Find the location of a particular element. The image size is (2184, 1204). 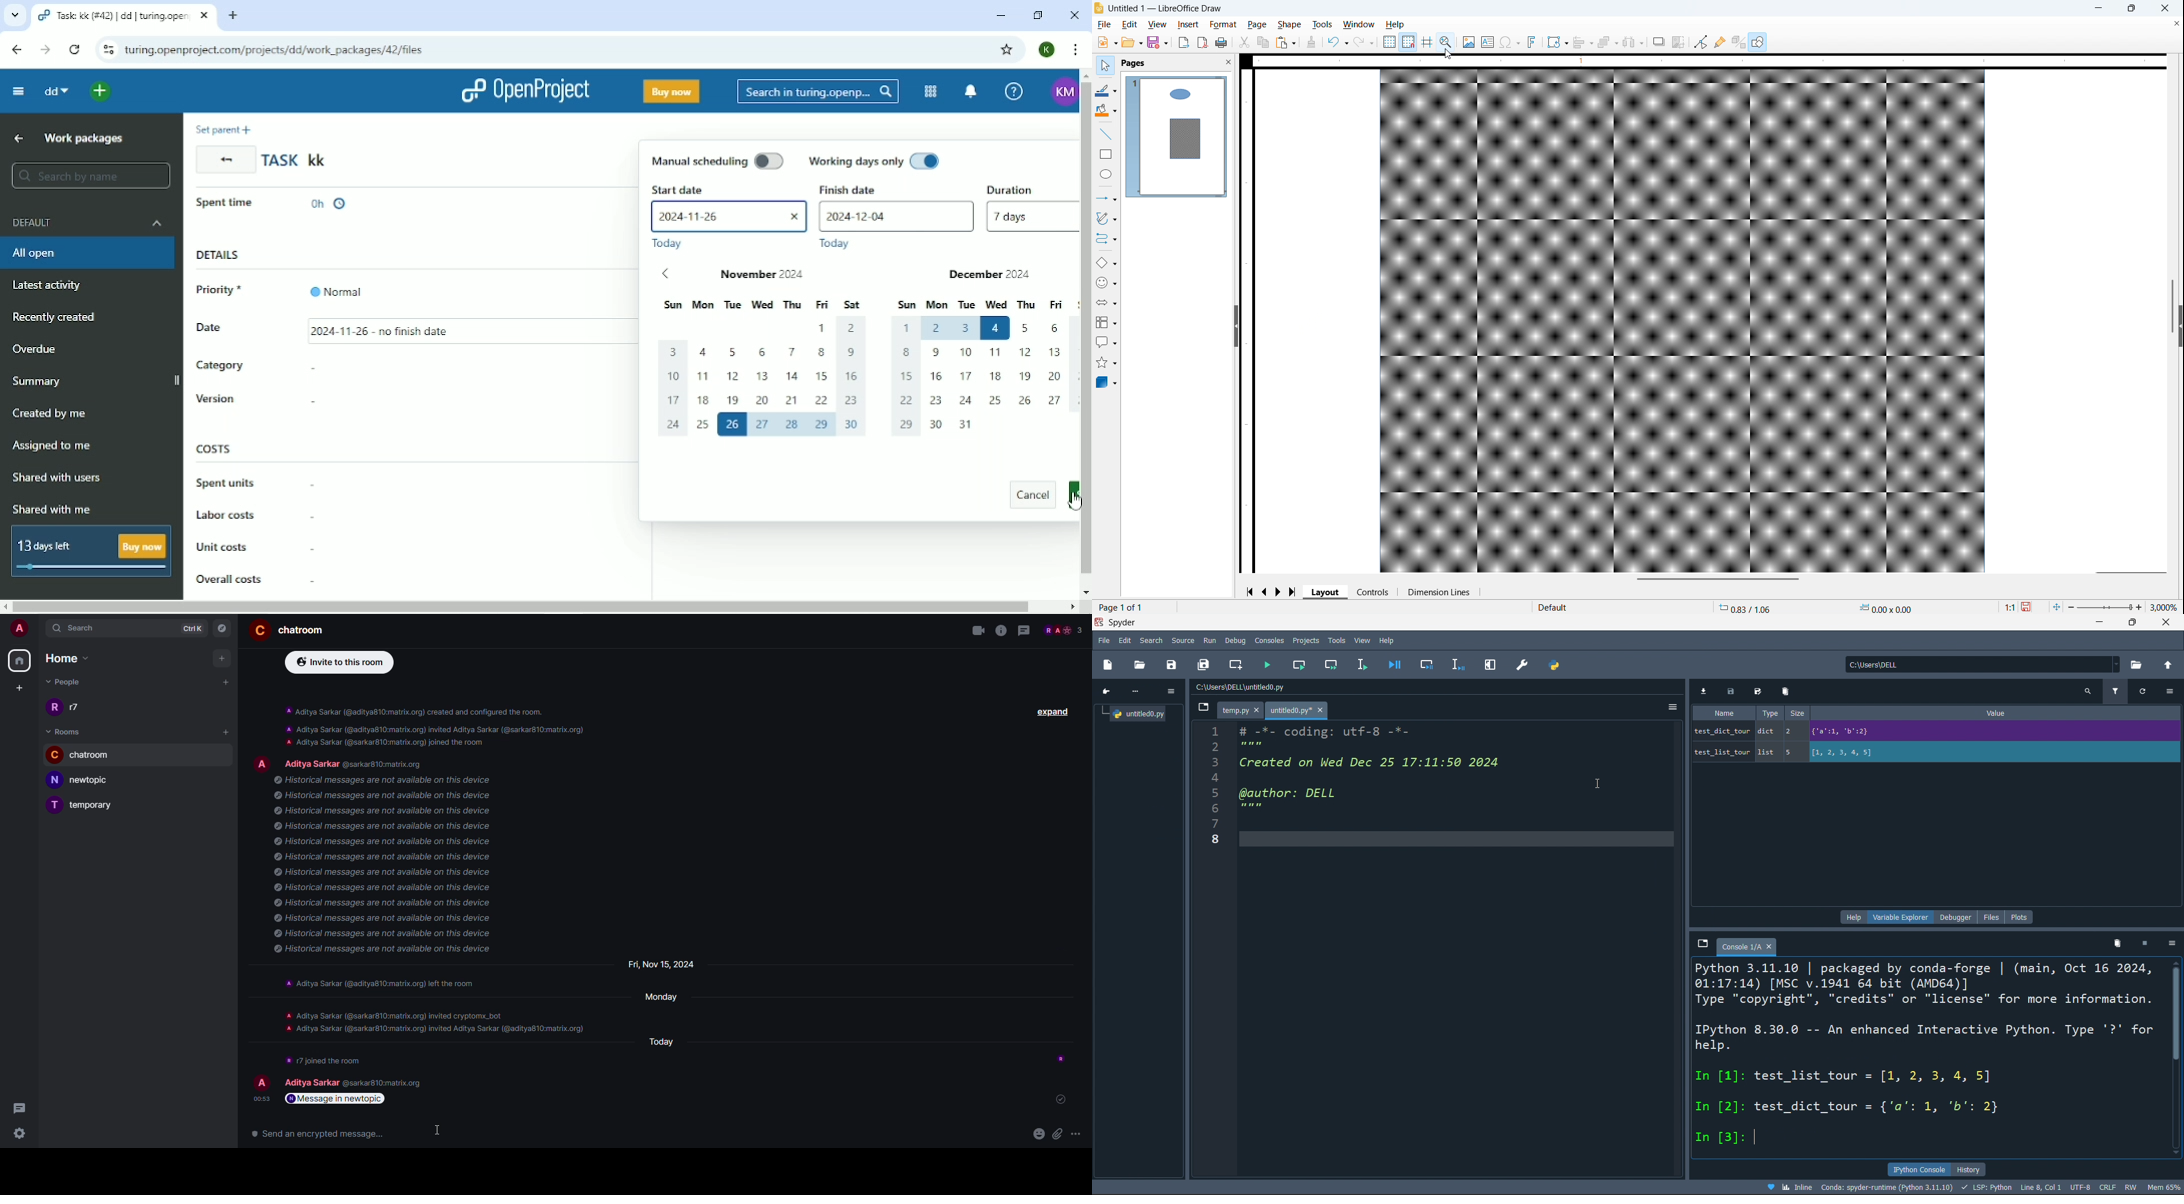

projects is located at coordinates (1306, 640).